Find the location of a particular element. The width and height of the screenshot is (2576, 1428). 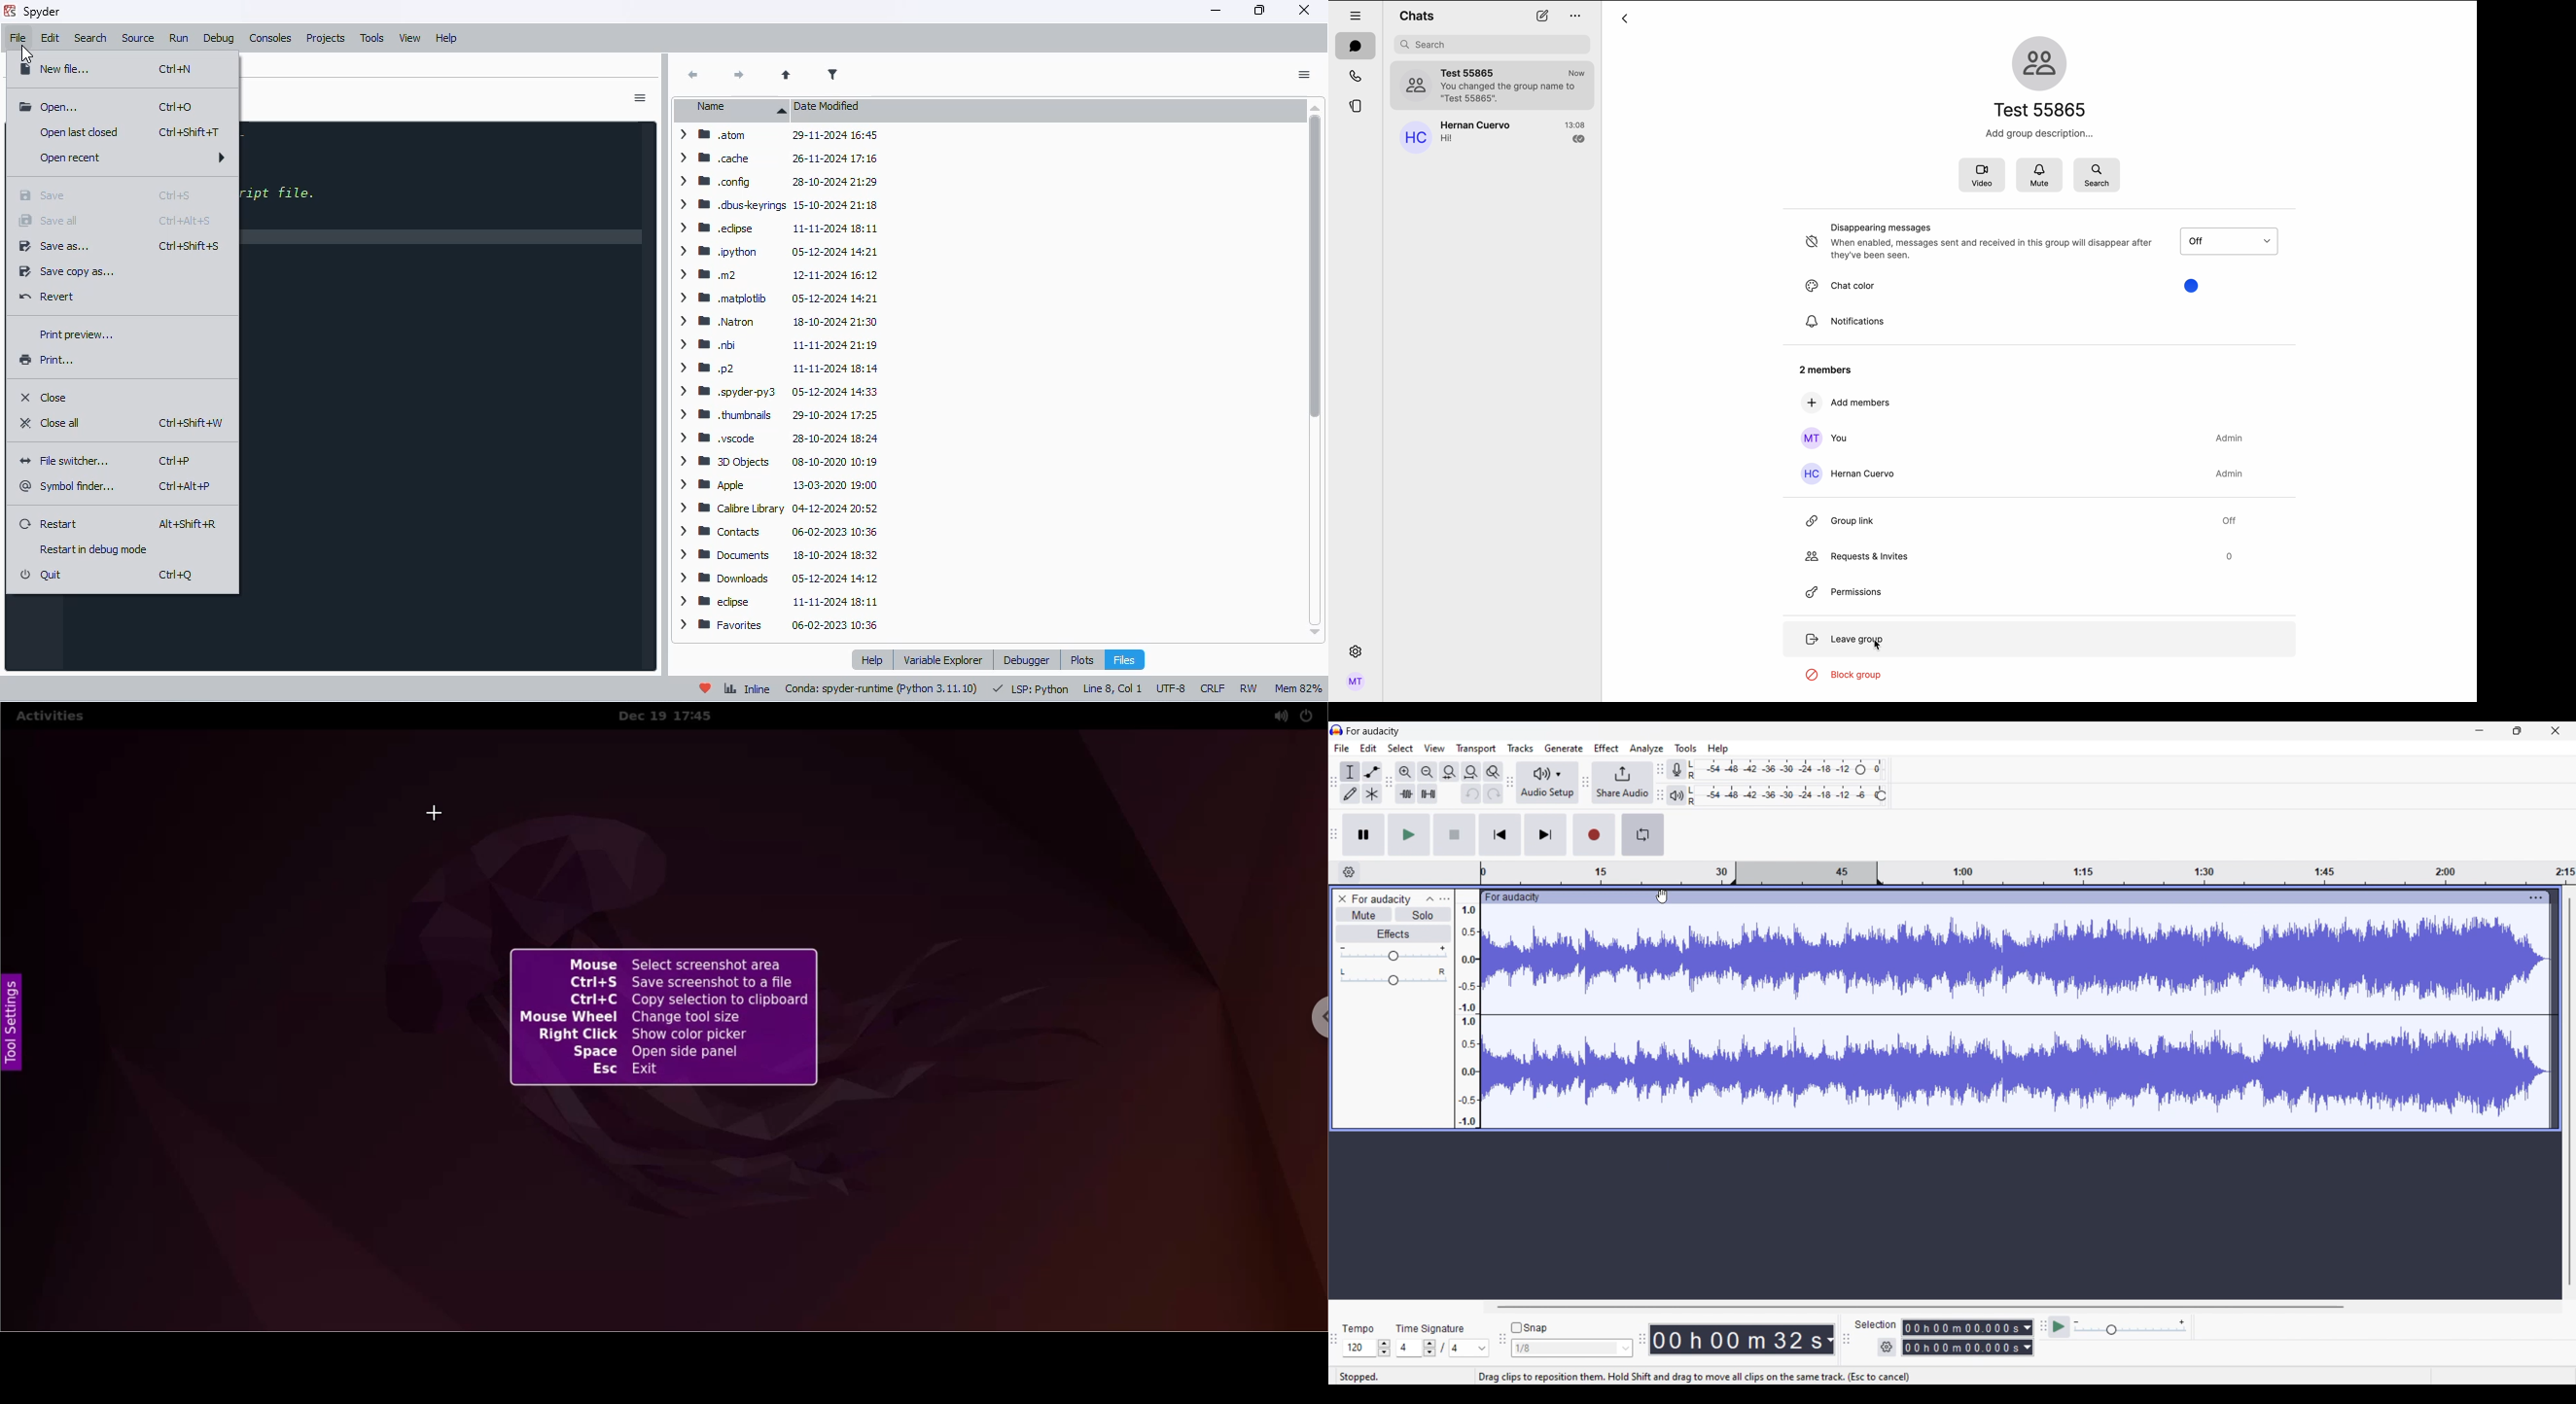

> Mm config 28-10-2024 21:29 is located at coordinates (774, 181).